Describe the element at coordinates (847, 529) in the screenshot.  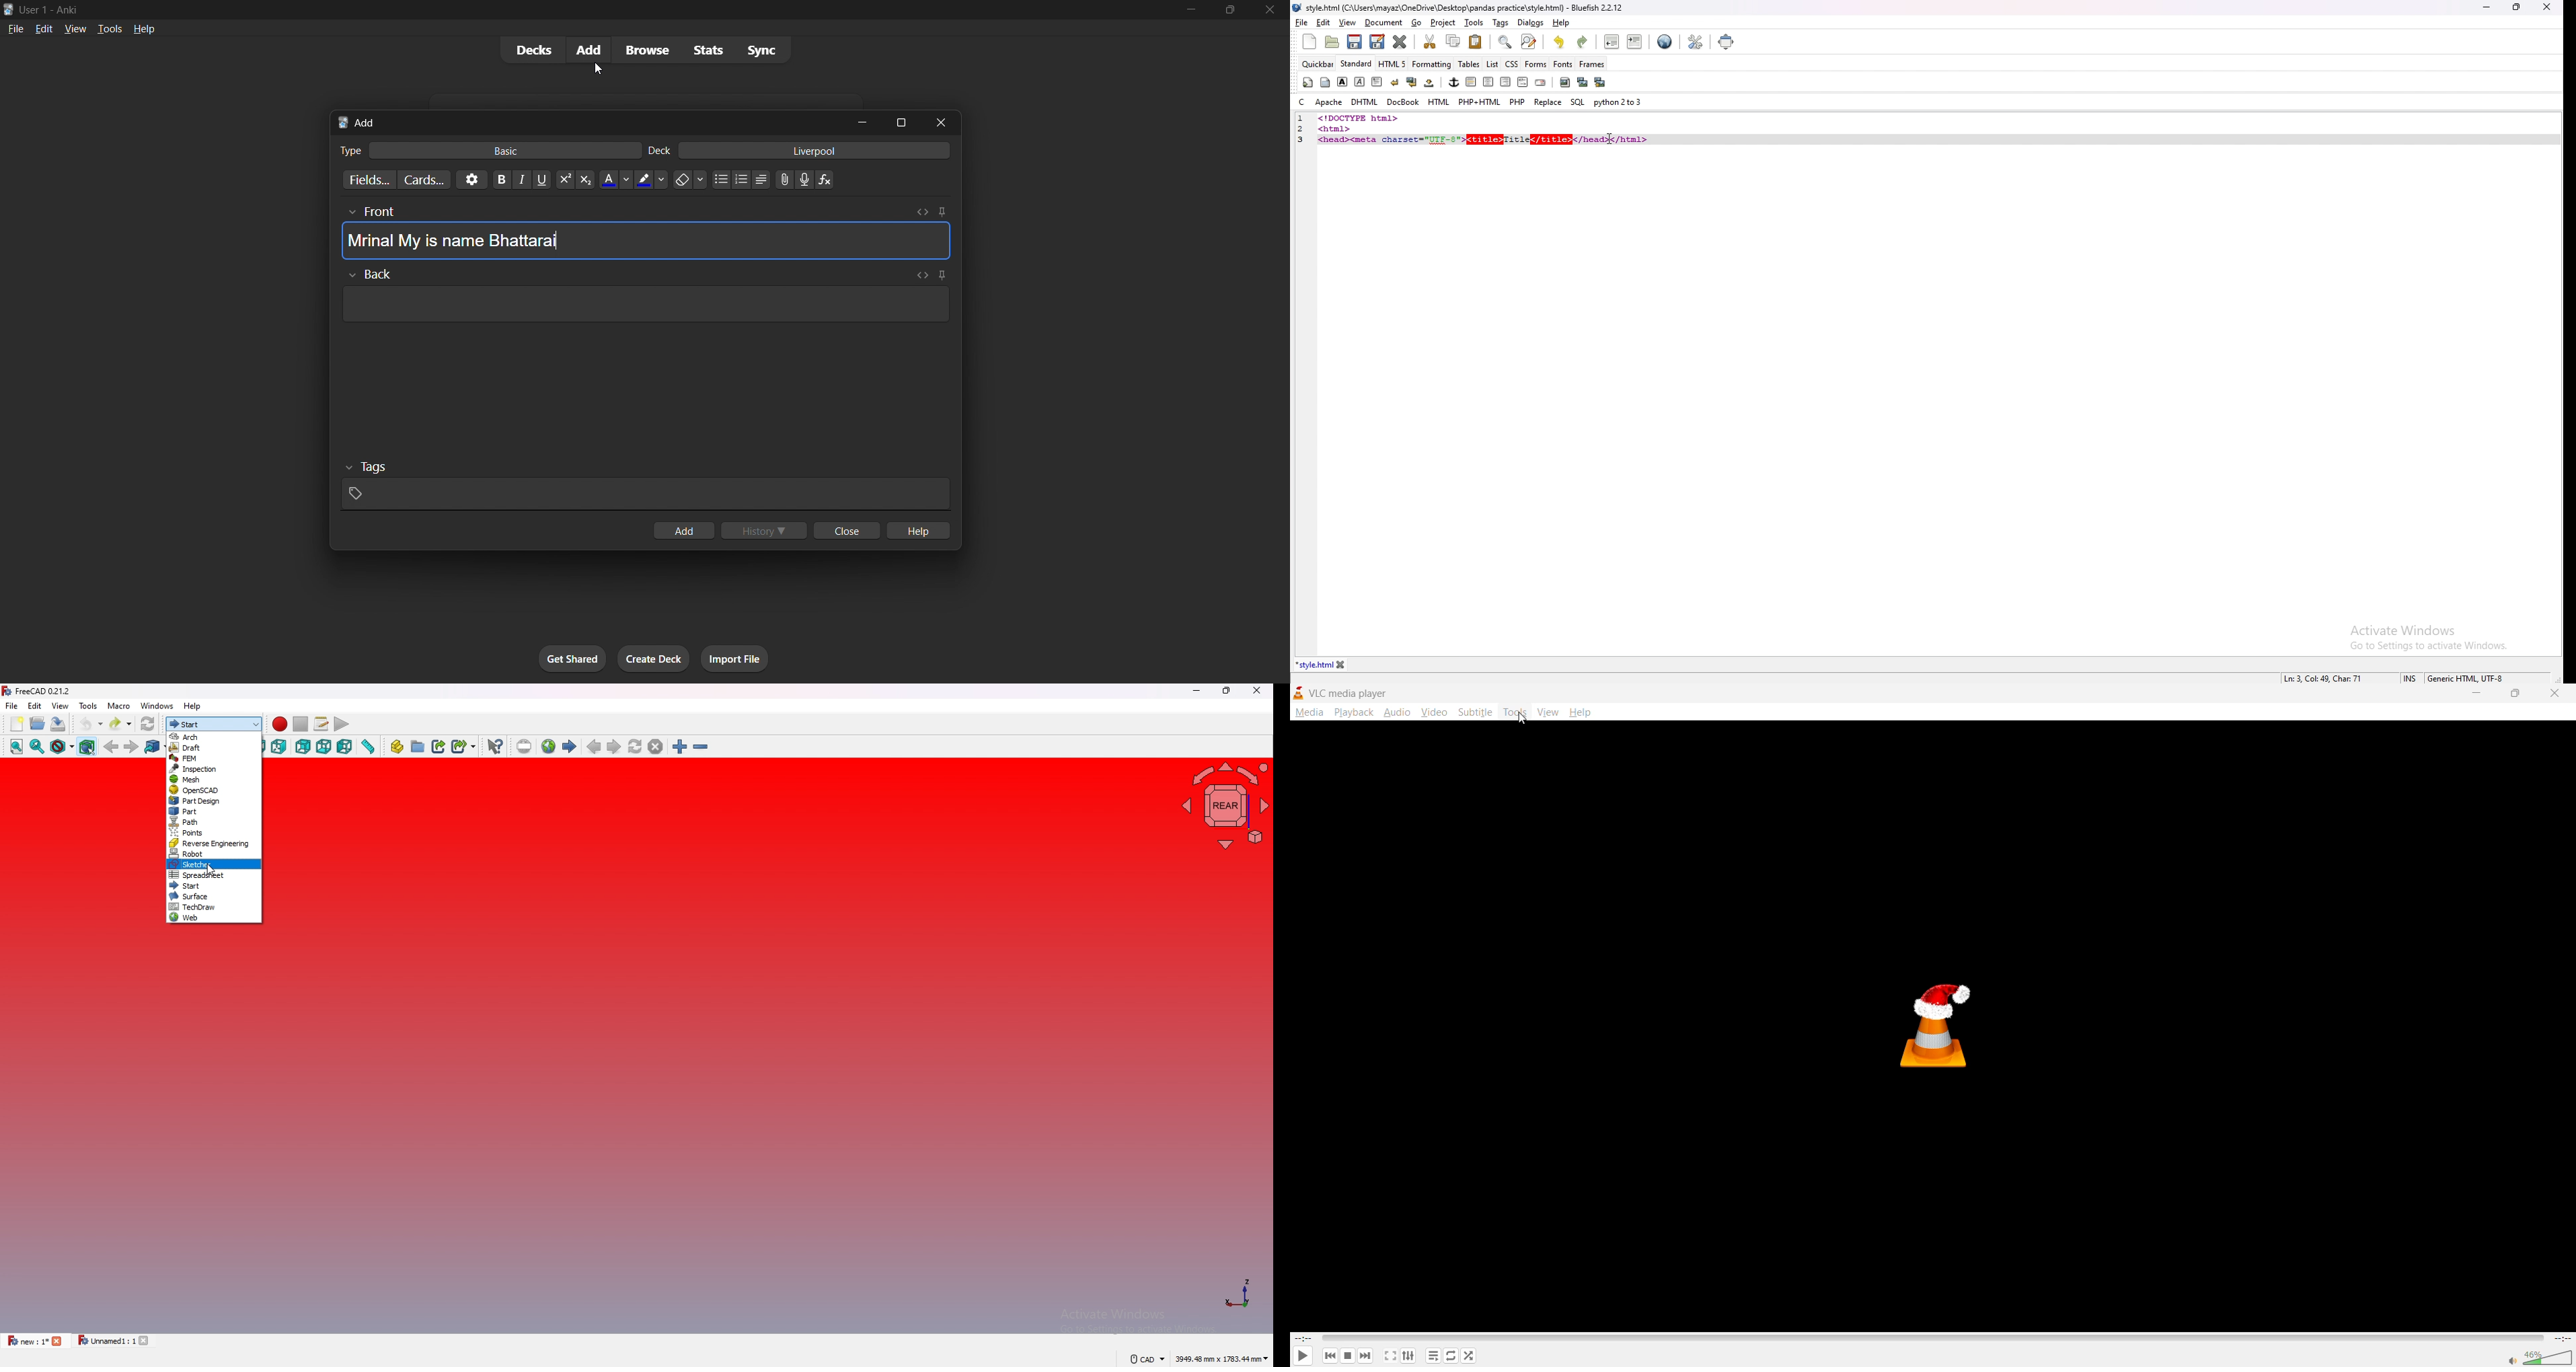
I see `close` at that location.